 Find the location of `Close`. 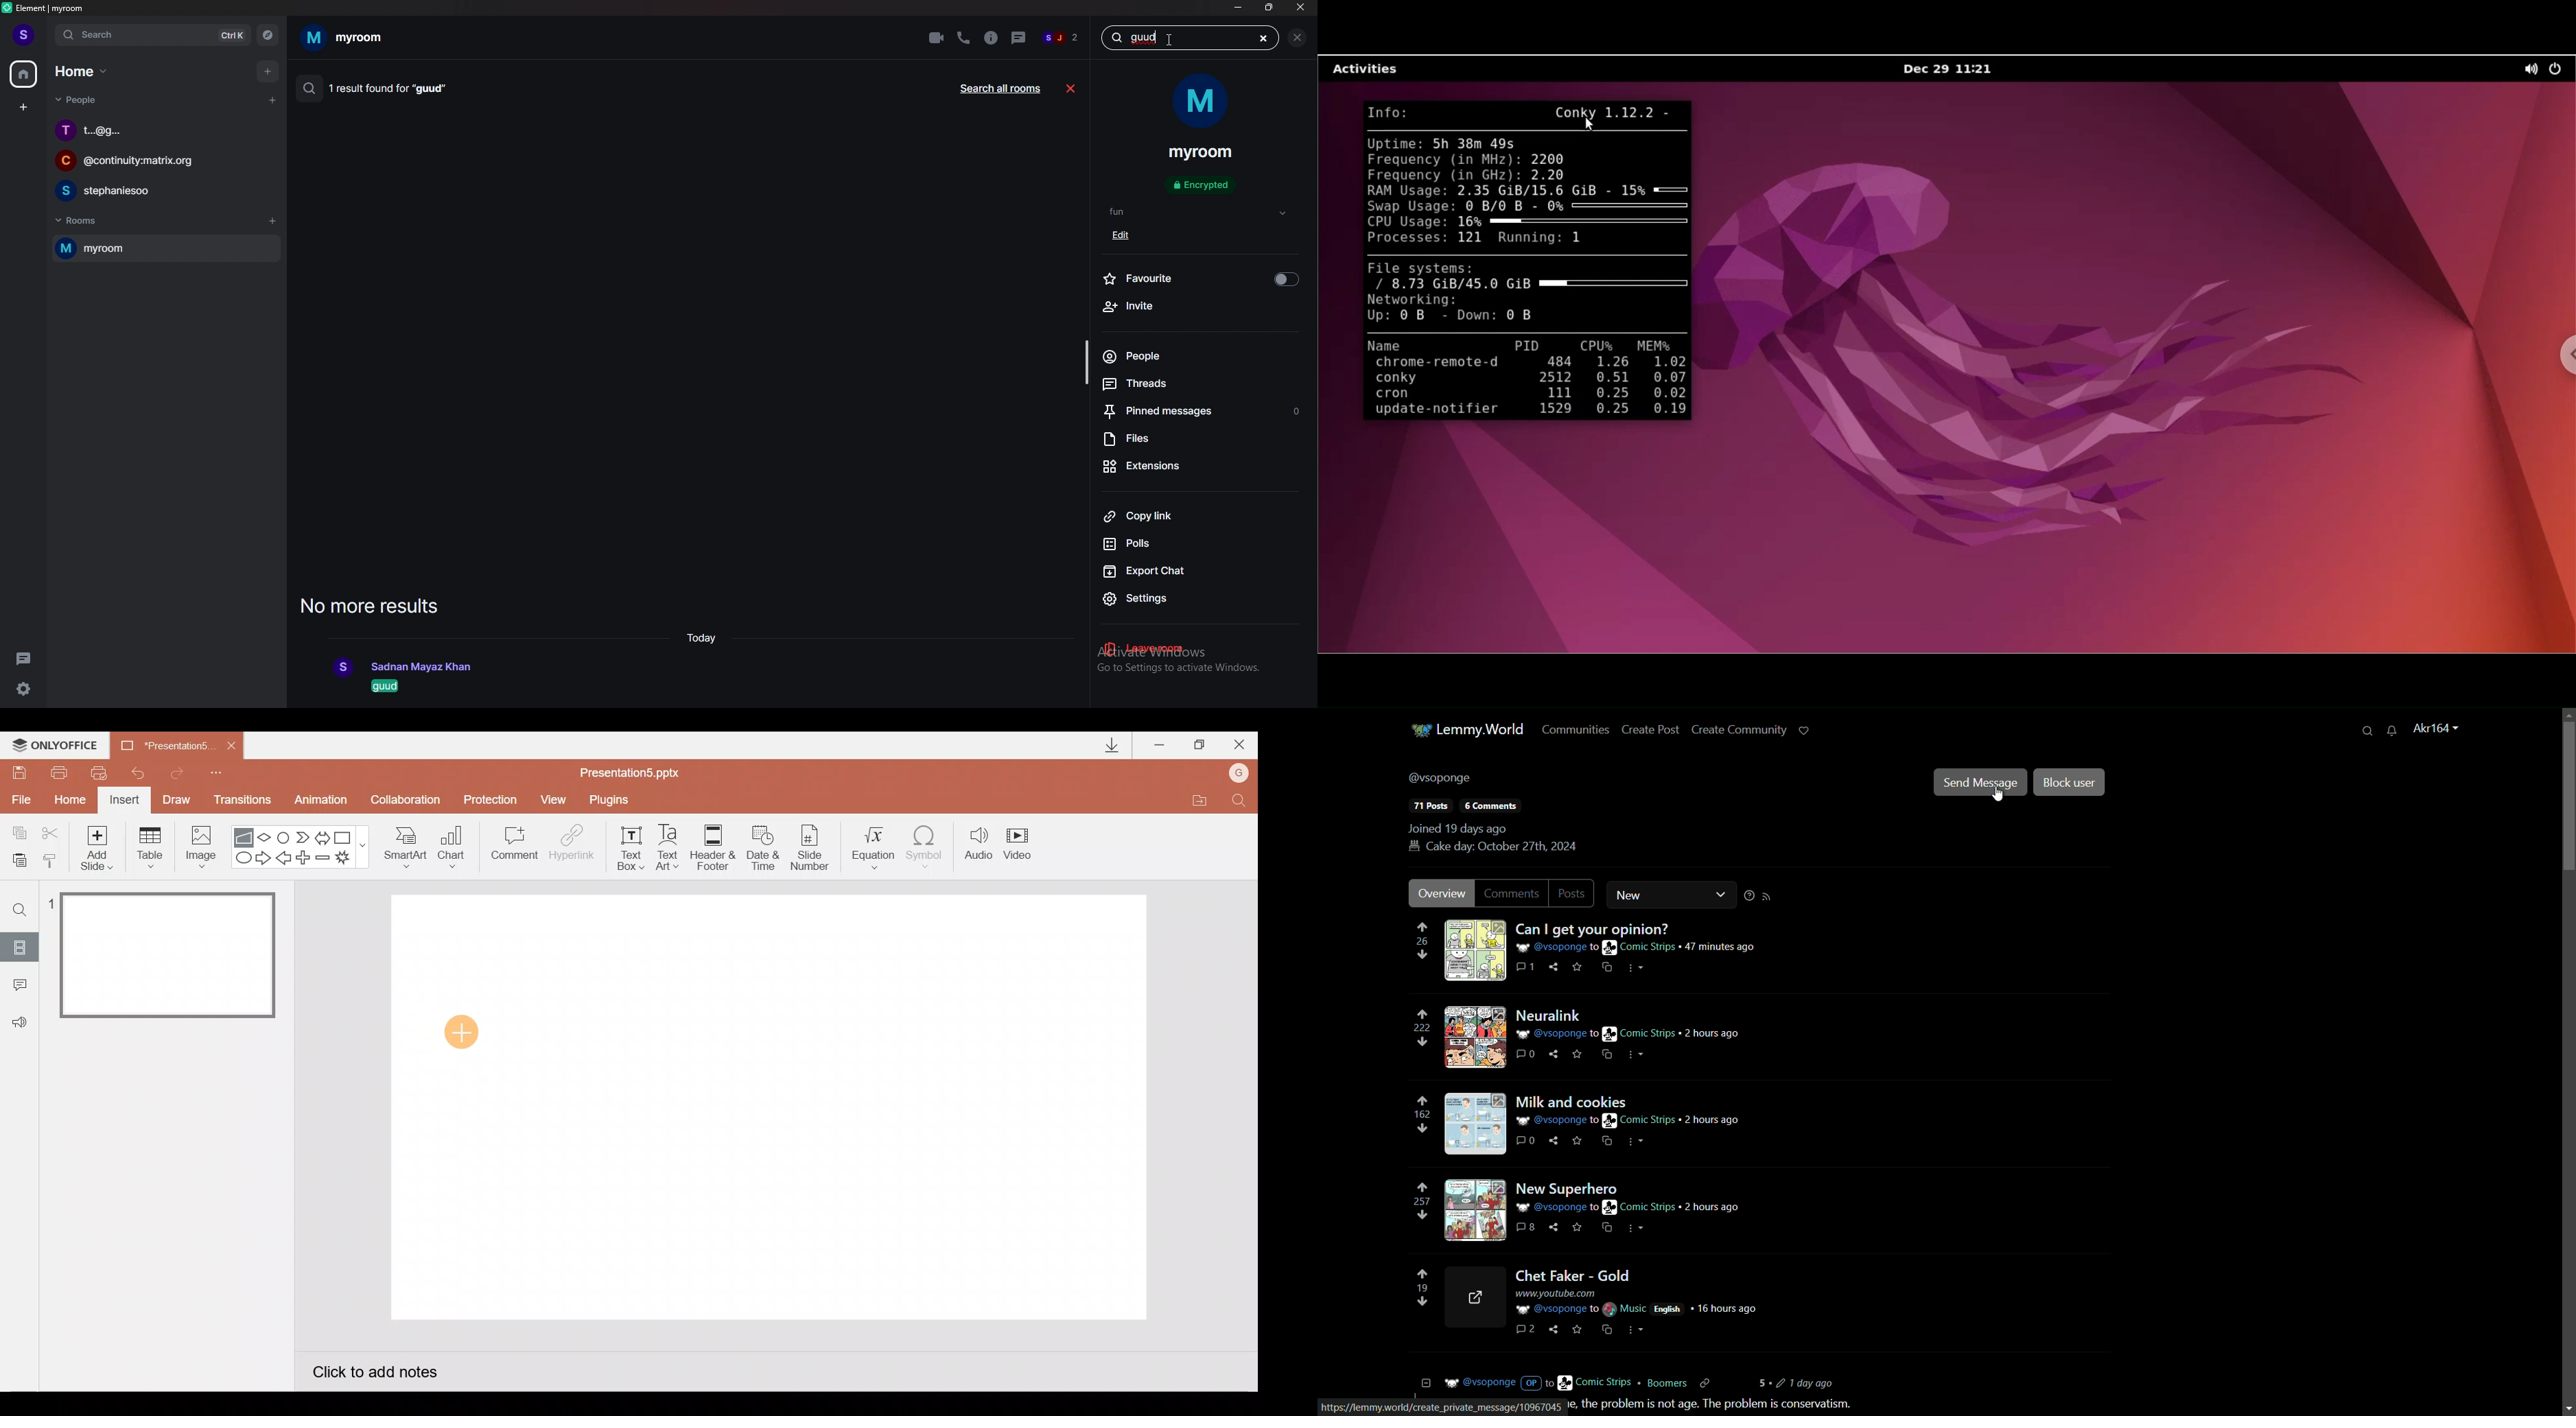

Close is located at coordinates (231, 746).